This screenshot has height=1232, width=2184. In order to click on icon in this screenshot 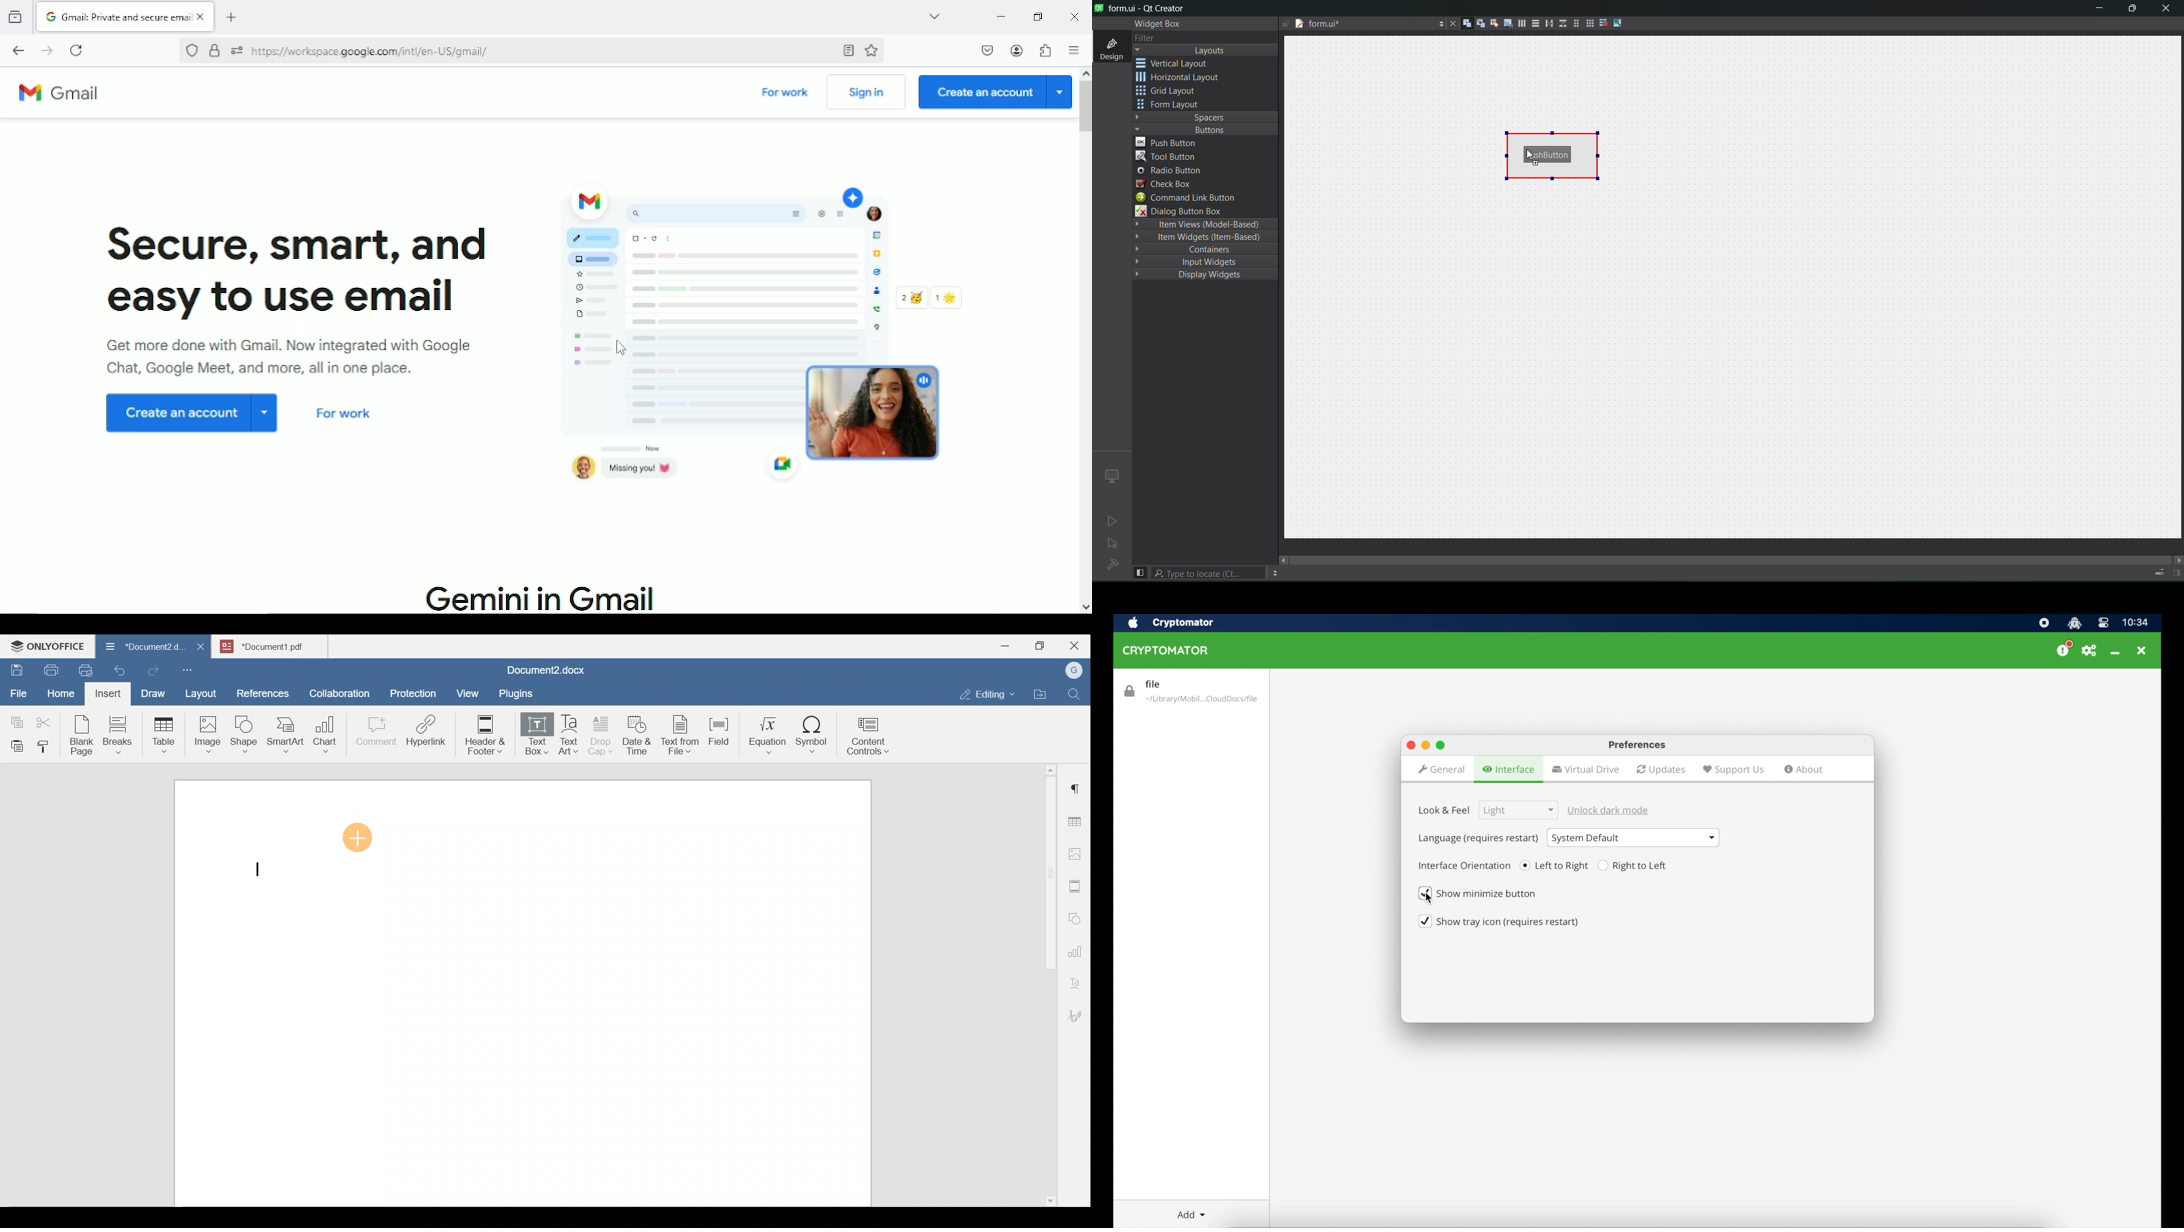, I will do `click(1111, 475)`.